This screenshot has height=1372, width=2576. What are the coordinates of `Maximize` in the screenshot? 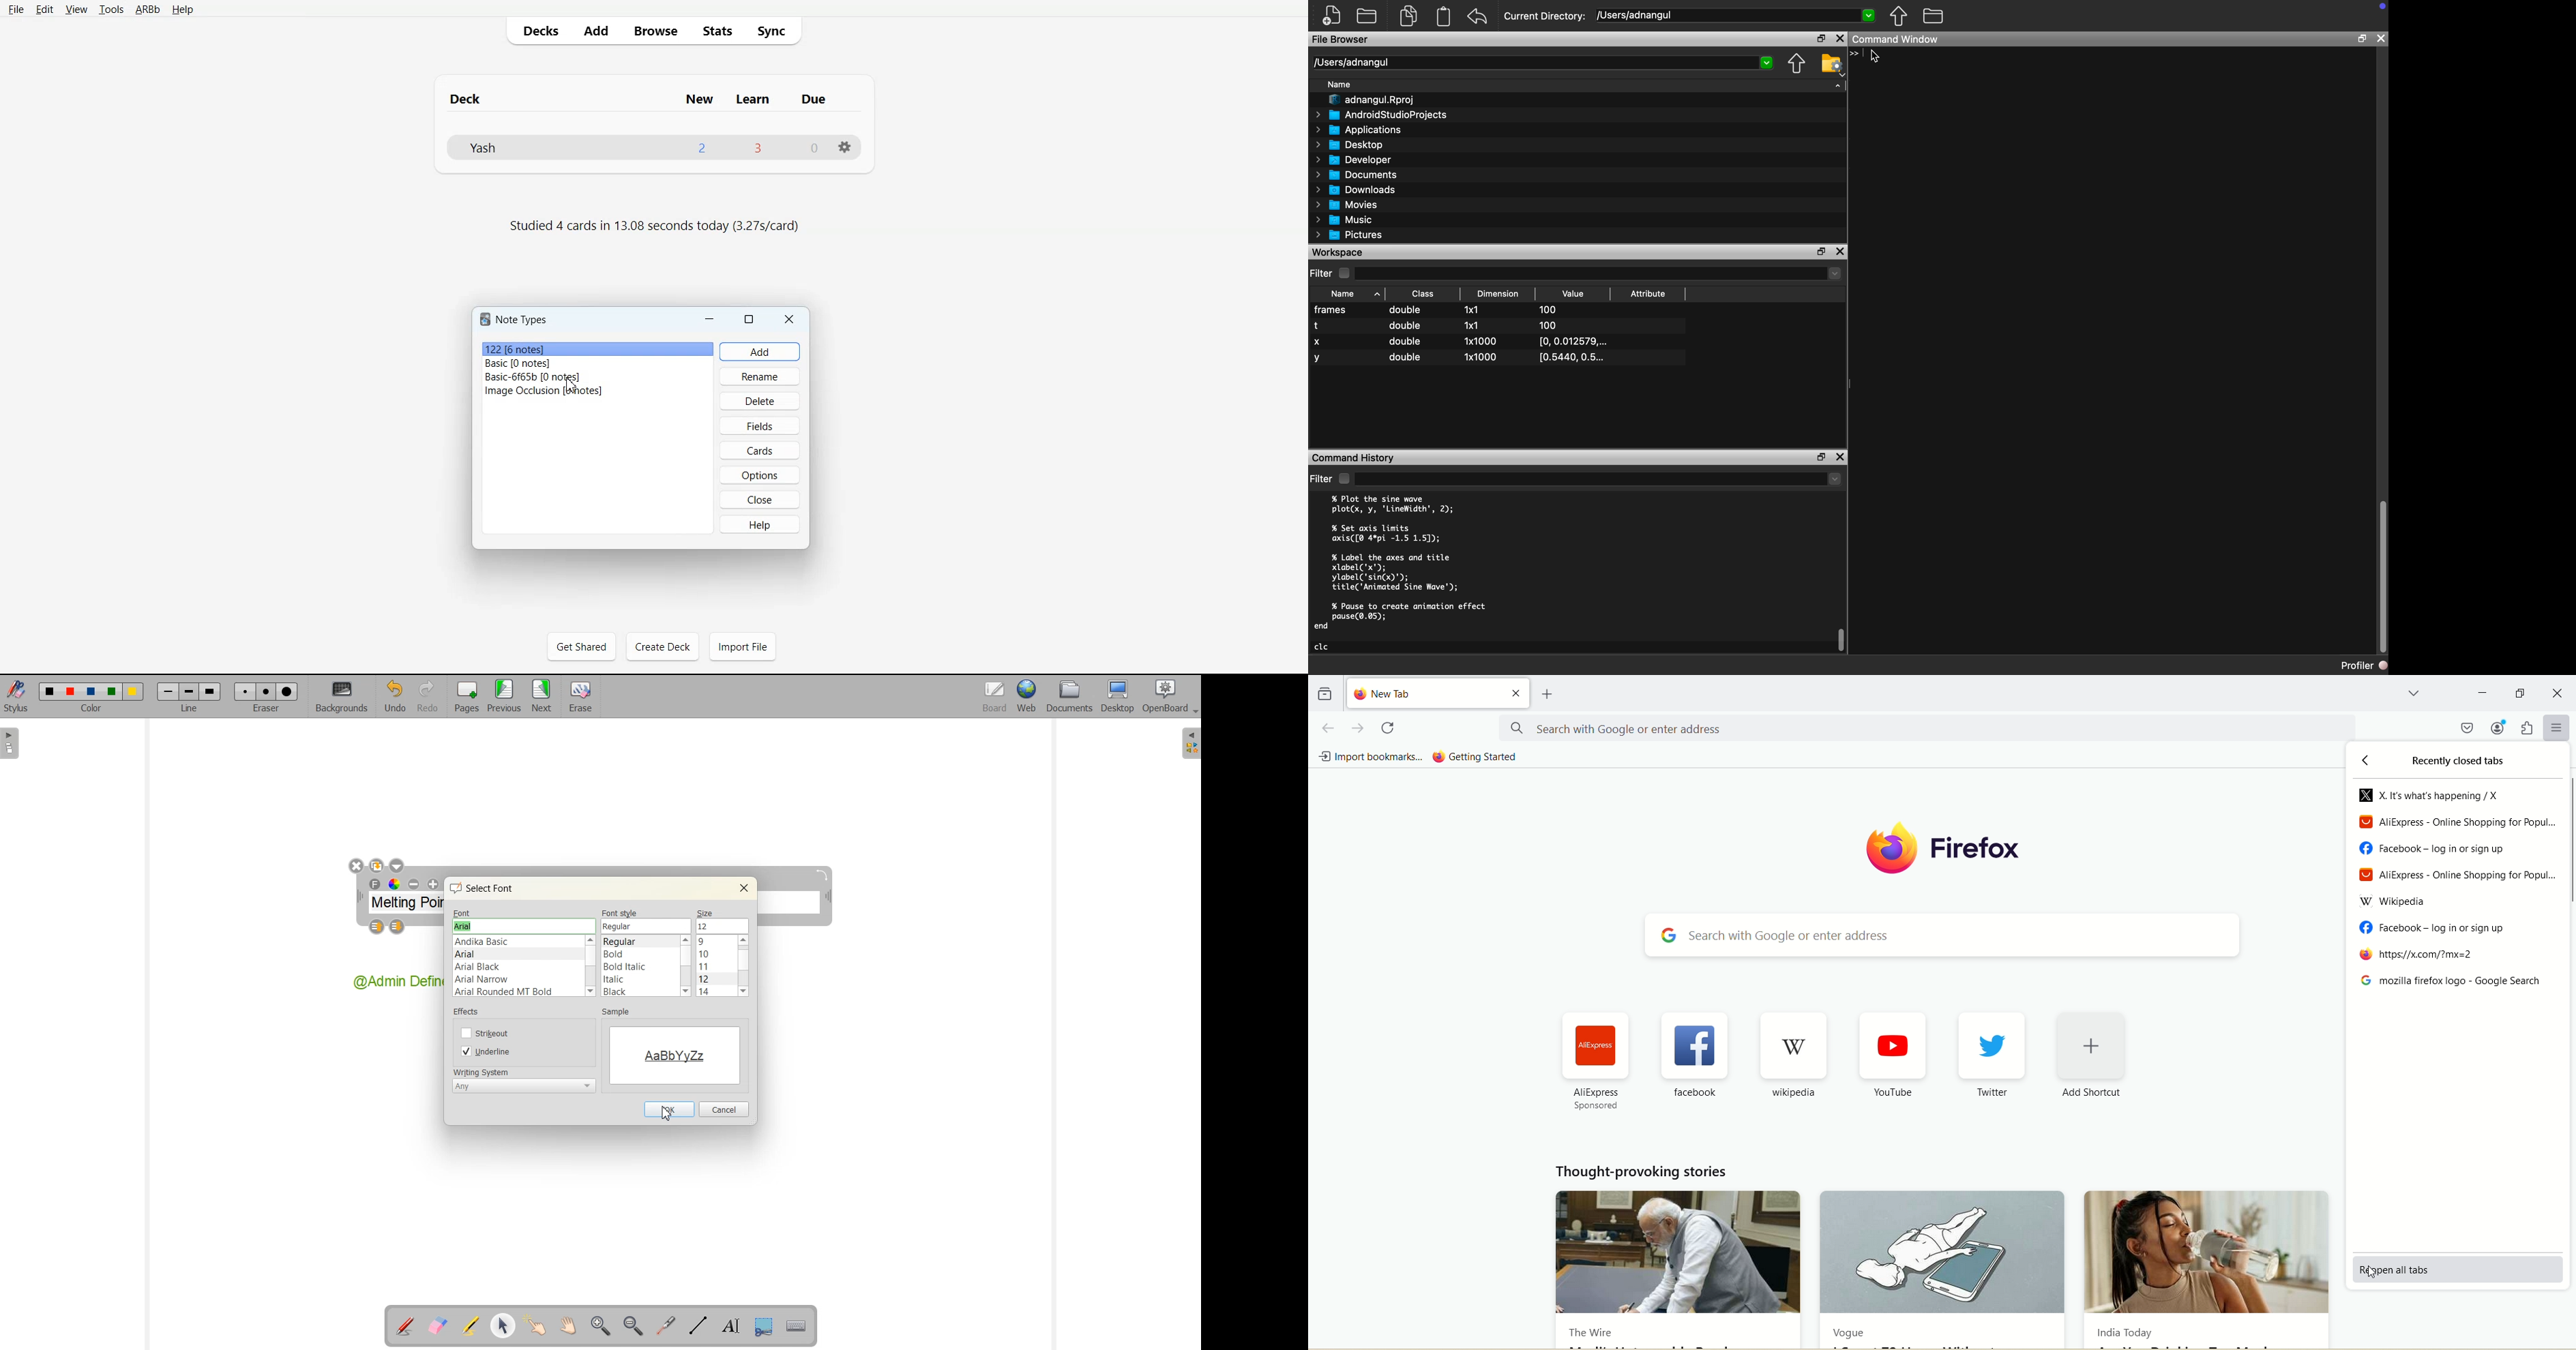 It's located at (748, 319).